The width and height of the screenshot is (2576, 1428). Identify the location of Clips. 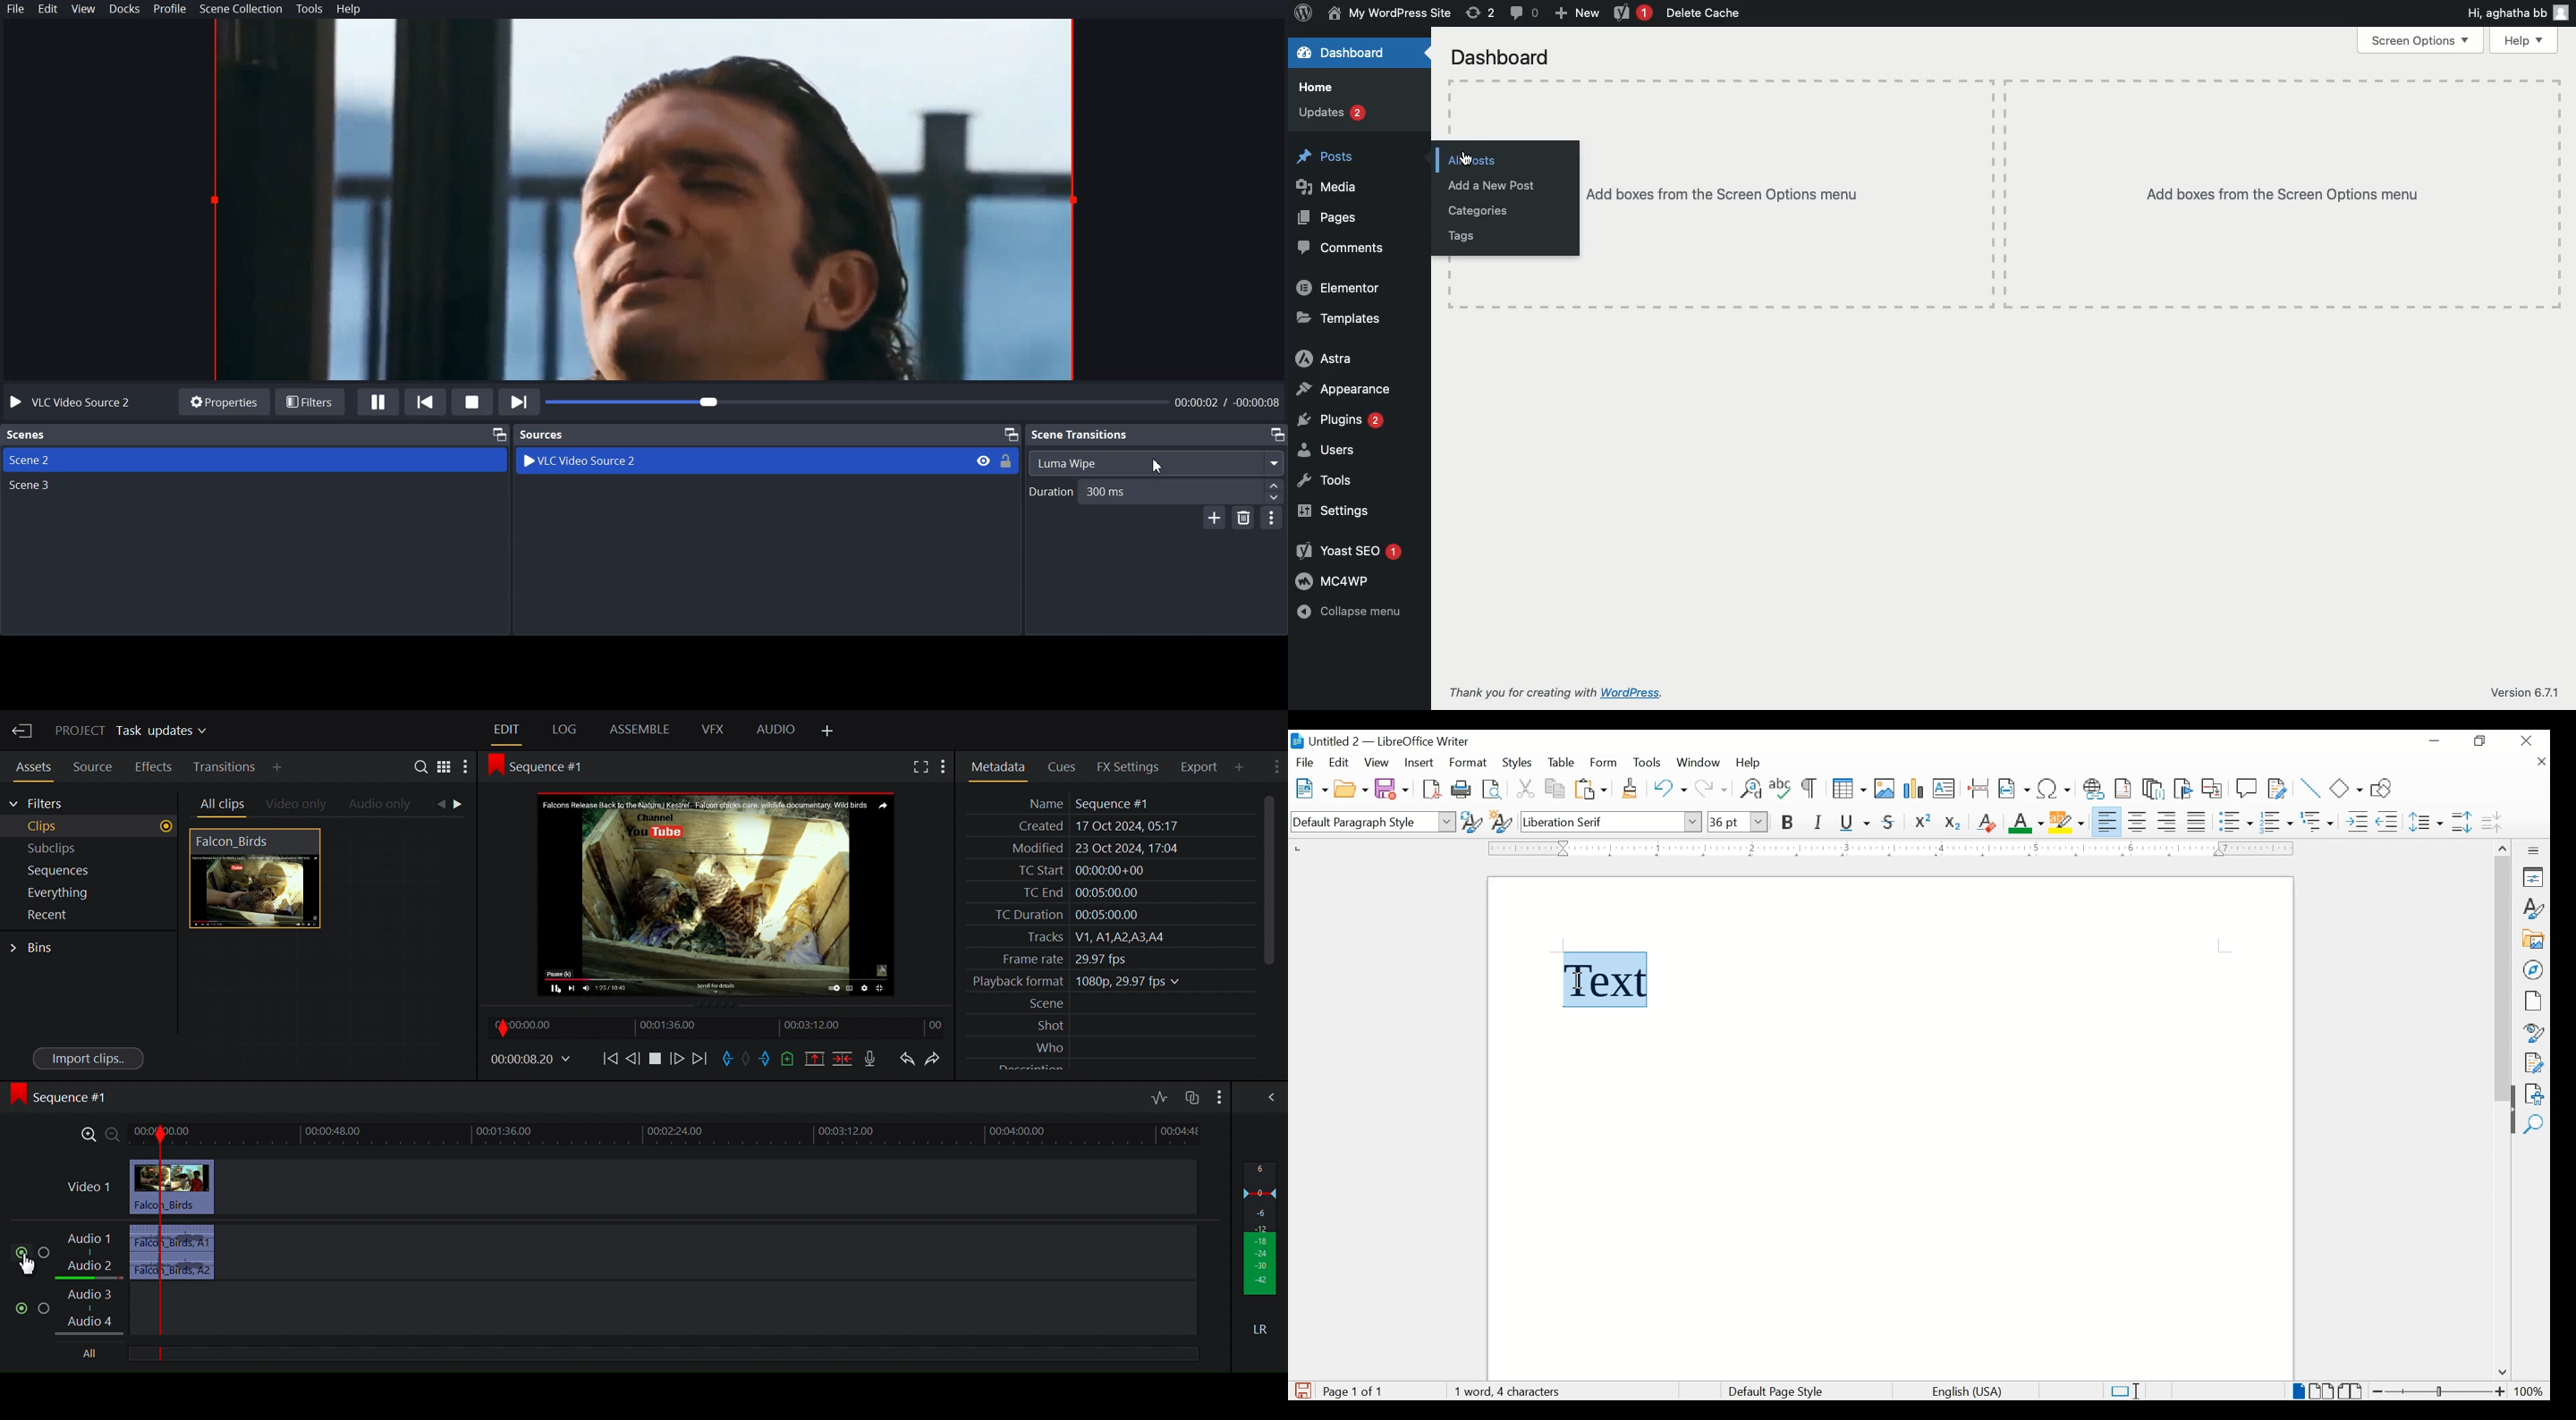
(90, 827).